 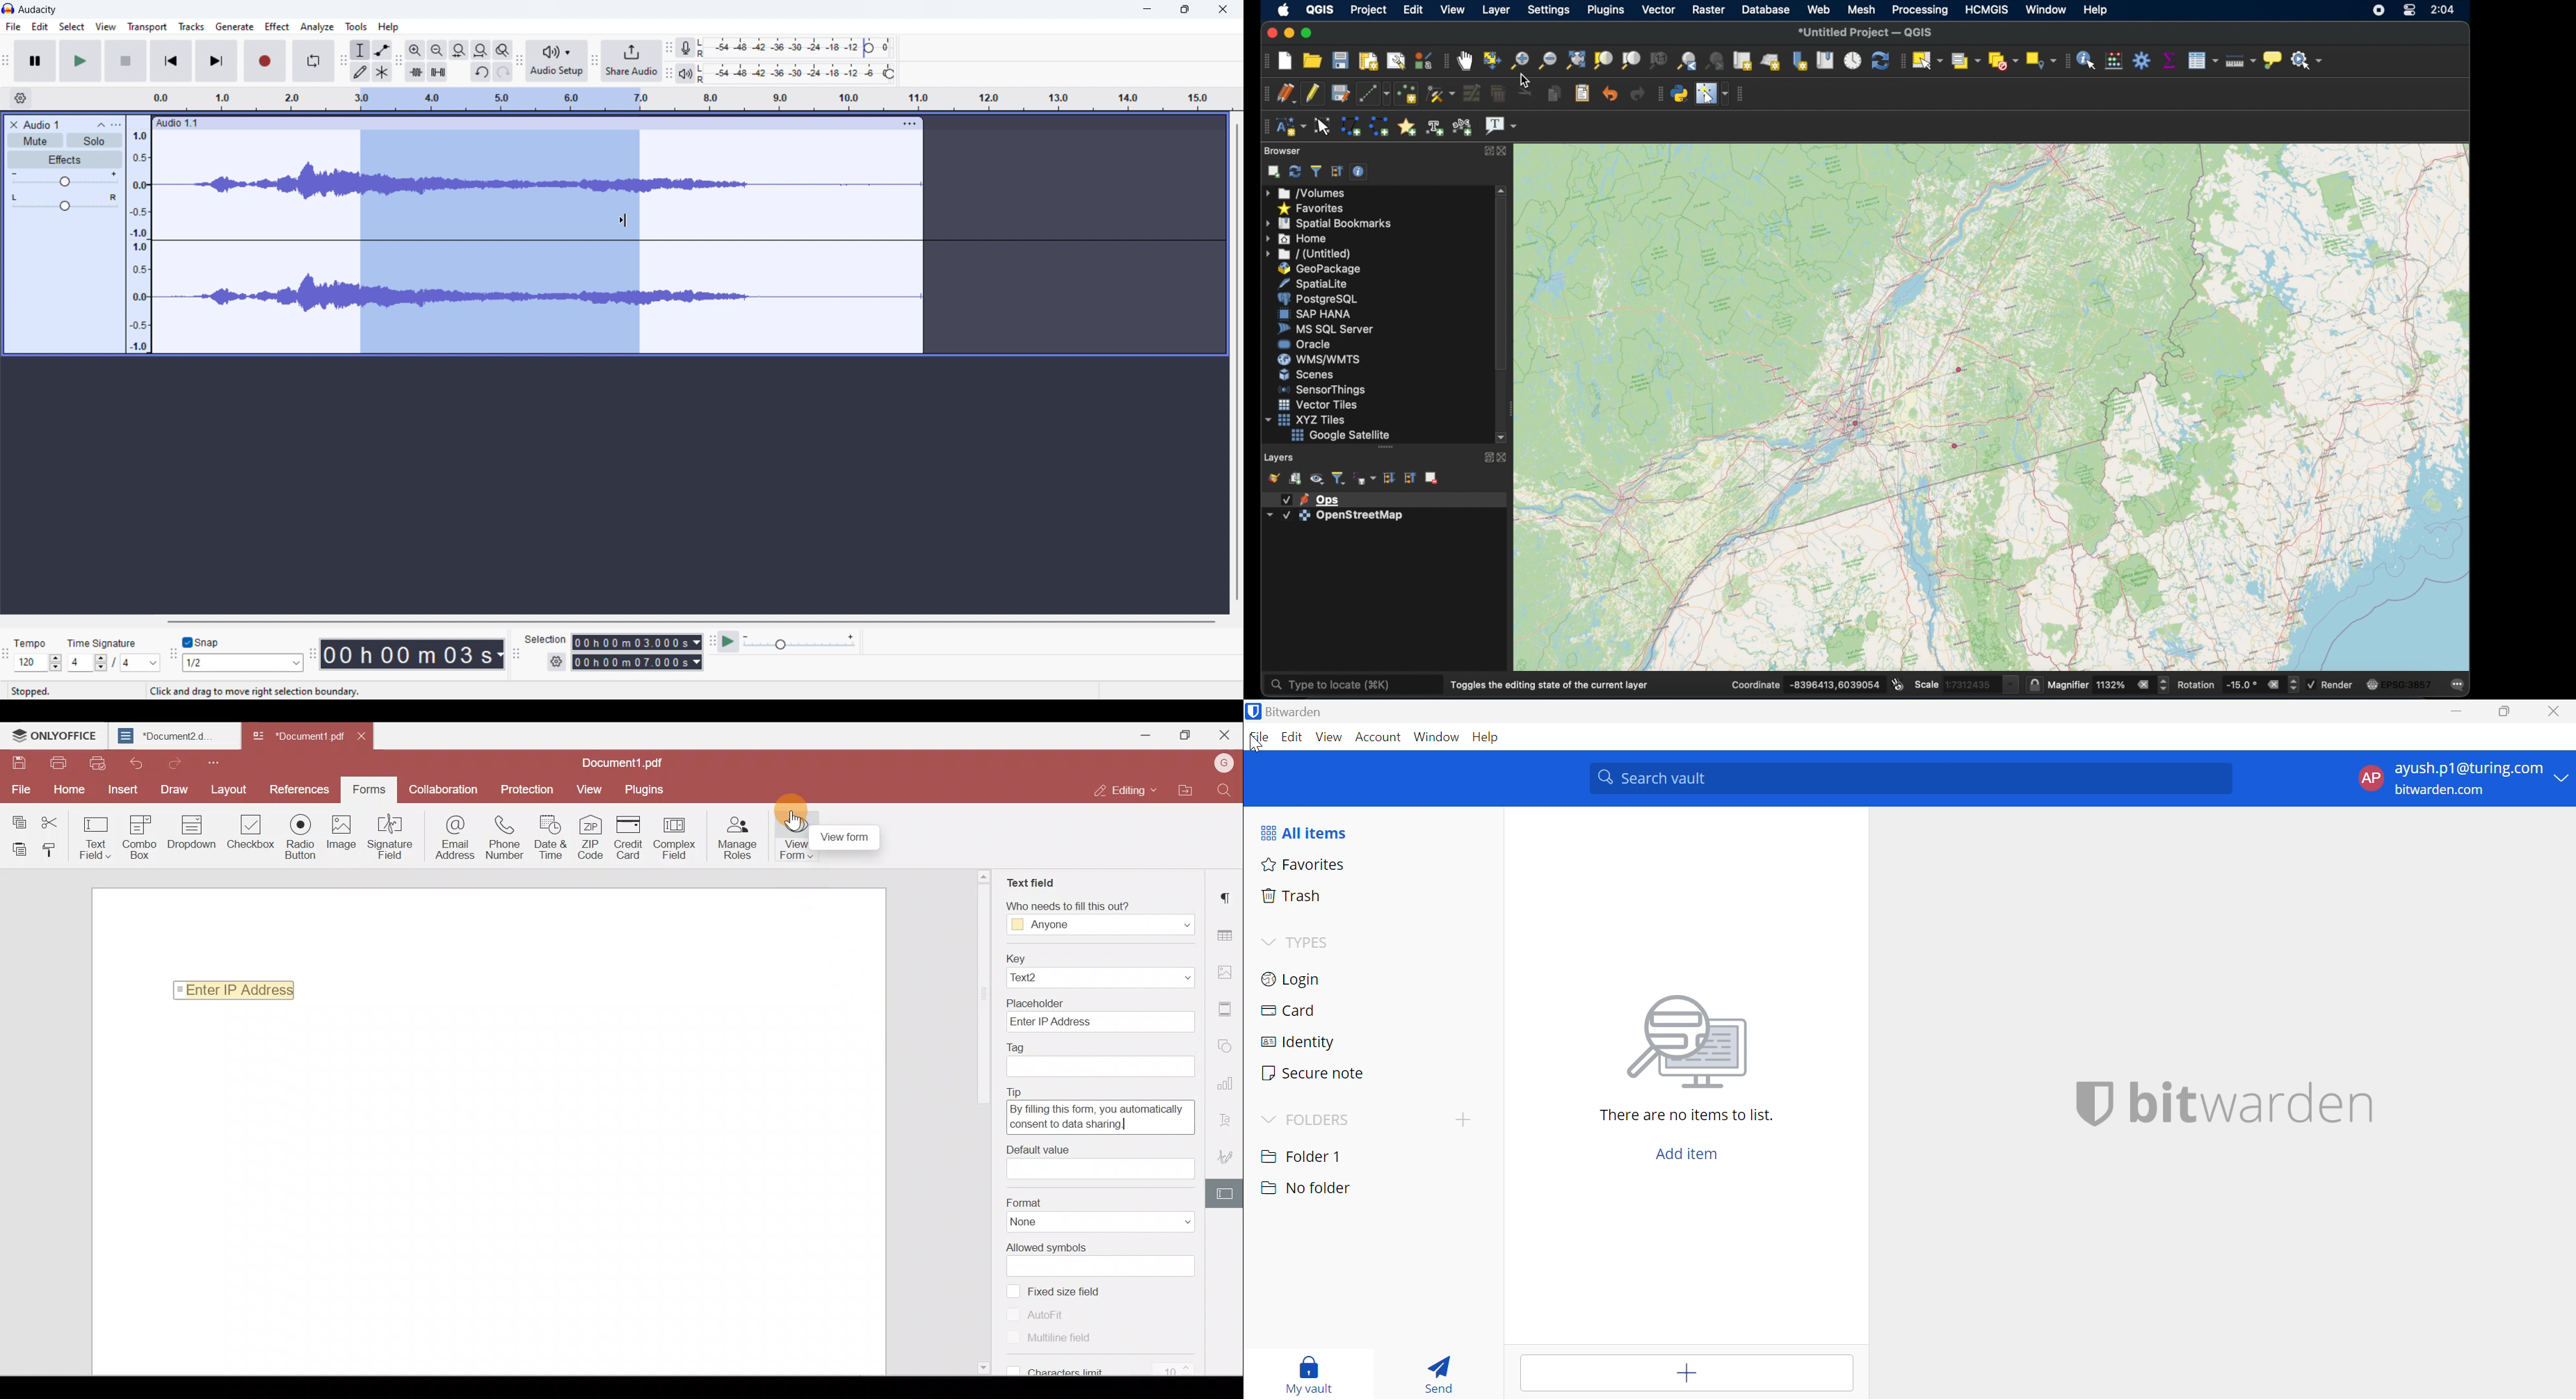 What do you see at coordinates (1147, 734) in the screenshot?
I see `Minimize` at bounding box center [1147, 734].